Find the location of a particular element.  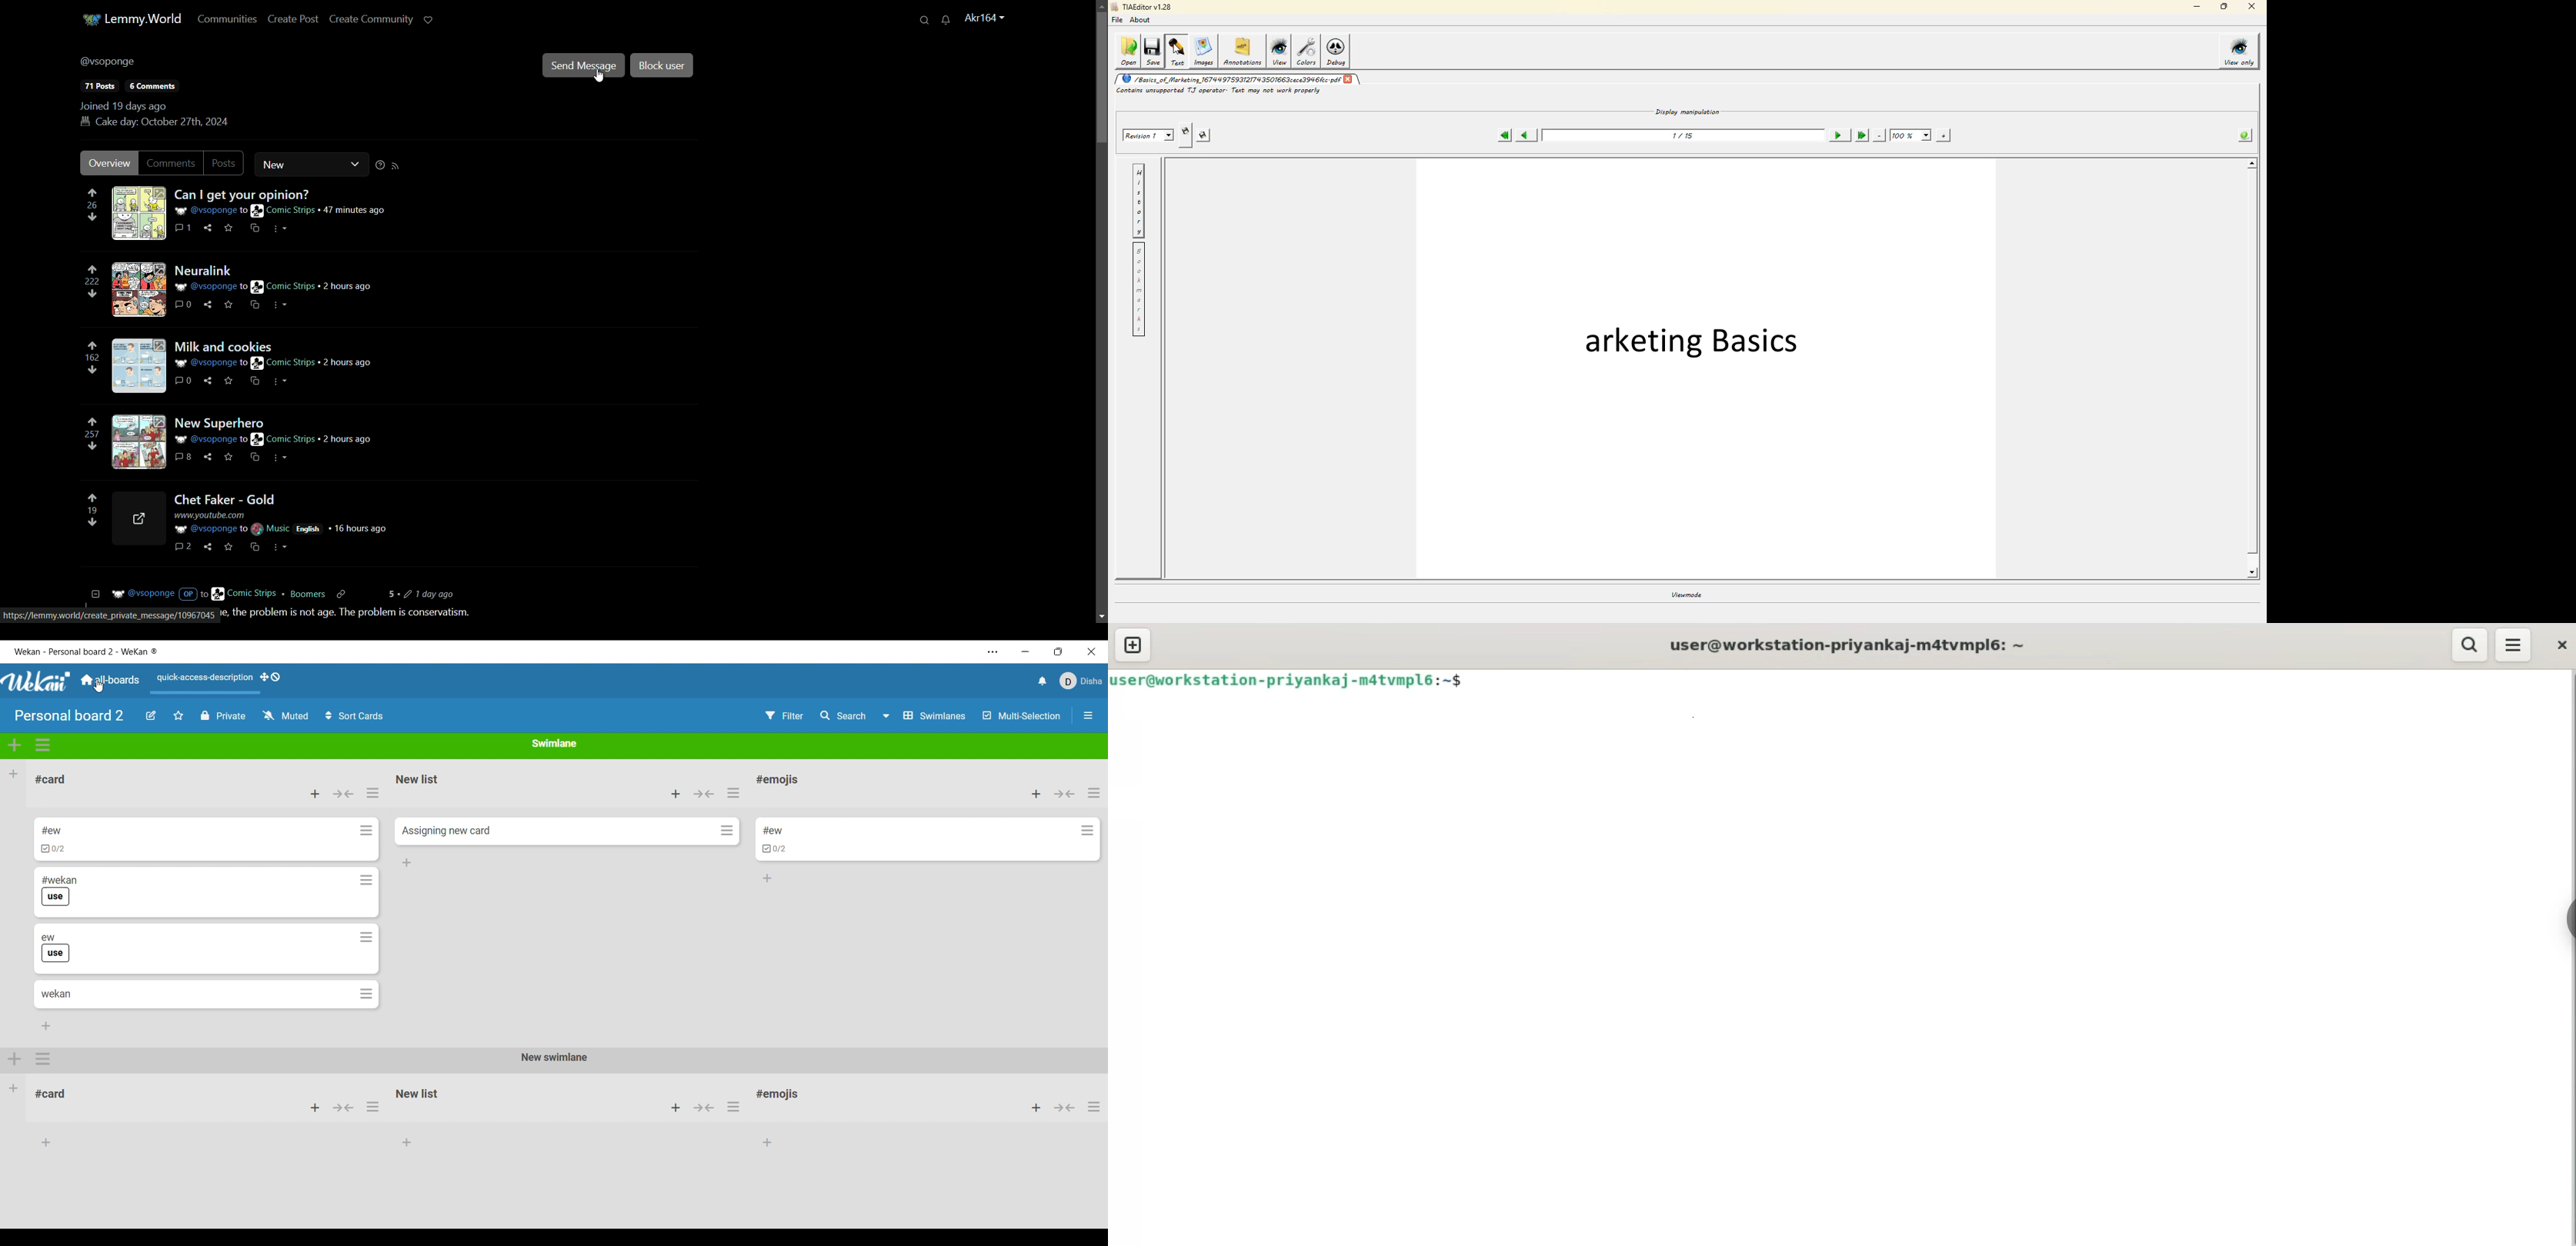

Card actions is located at coordinates (366, 937).